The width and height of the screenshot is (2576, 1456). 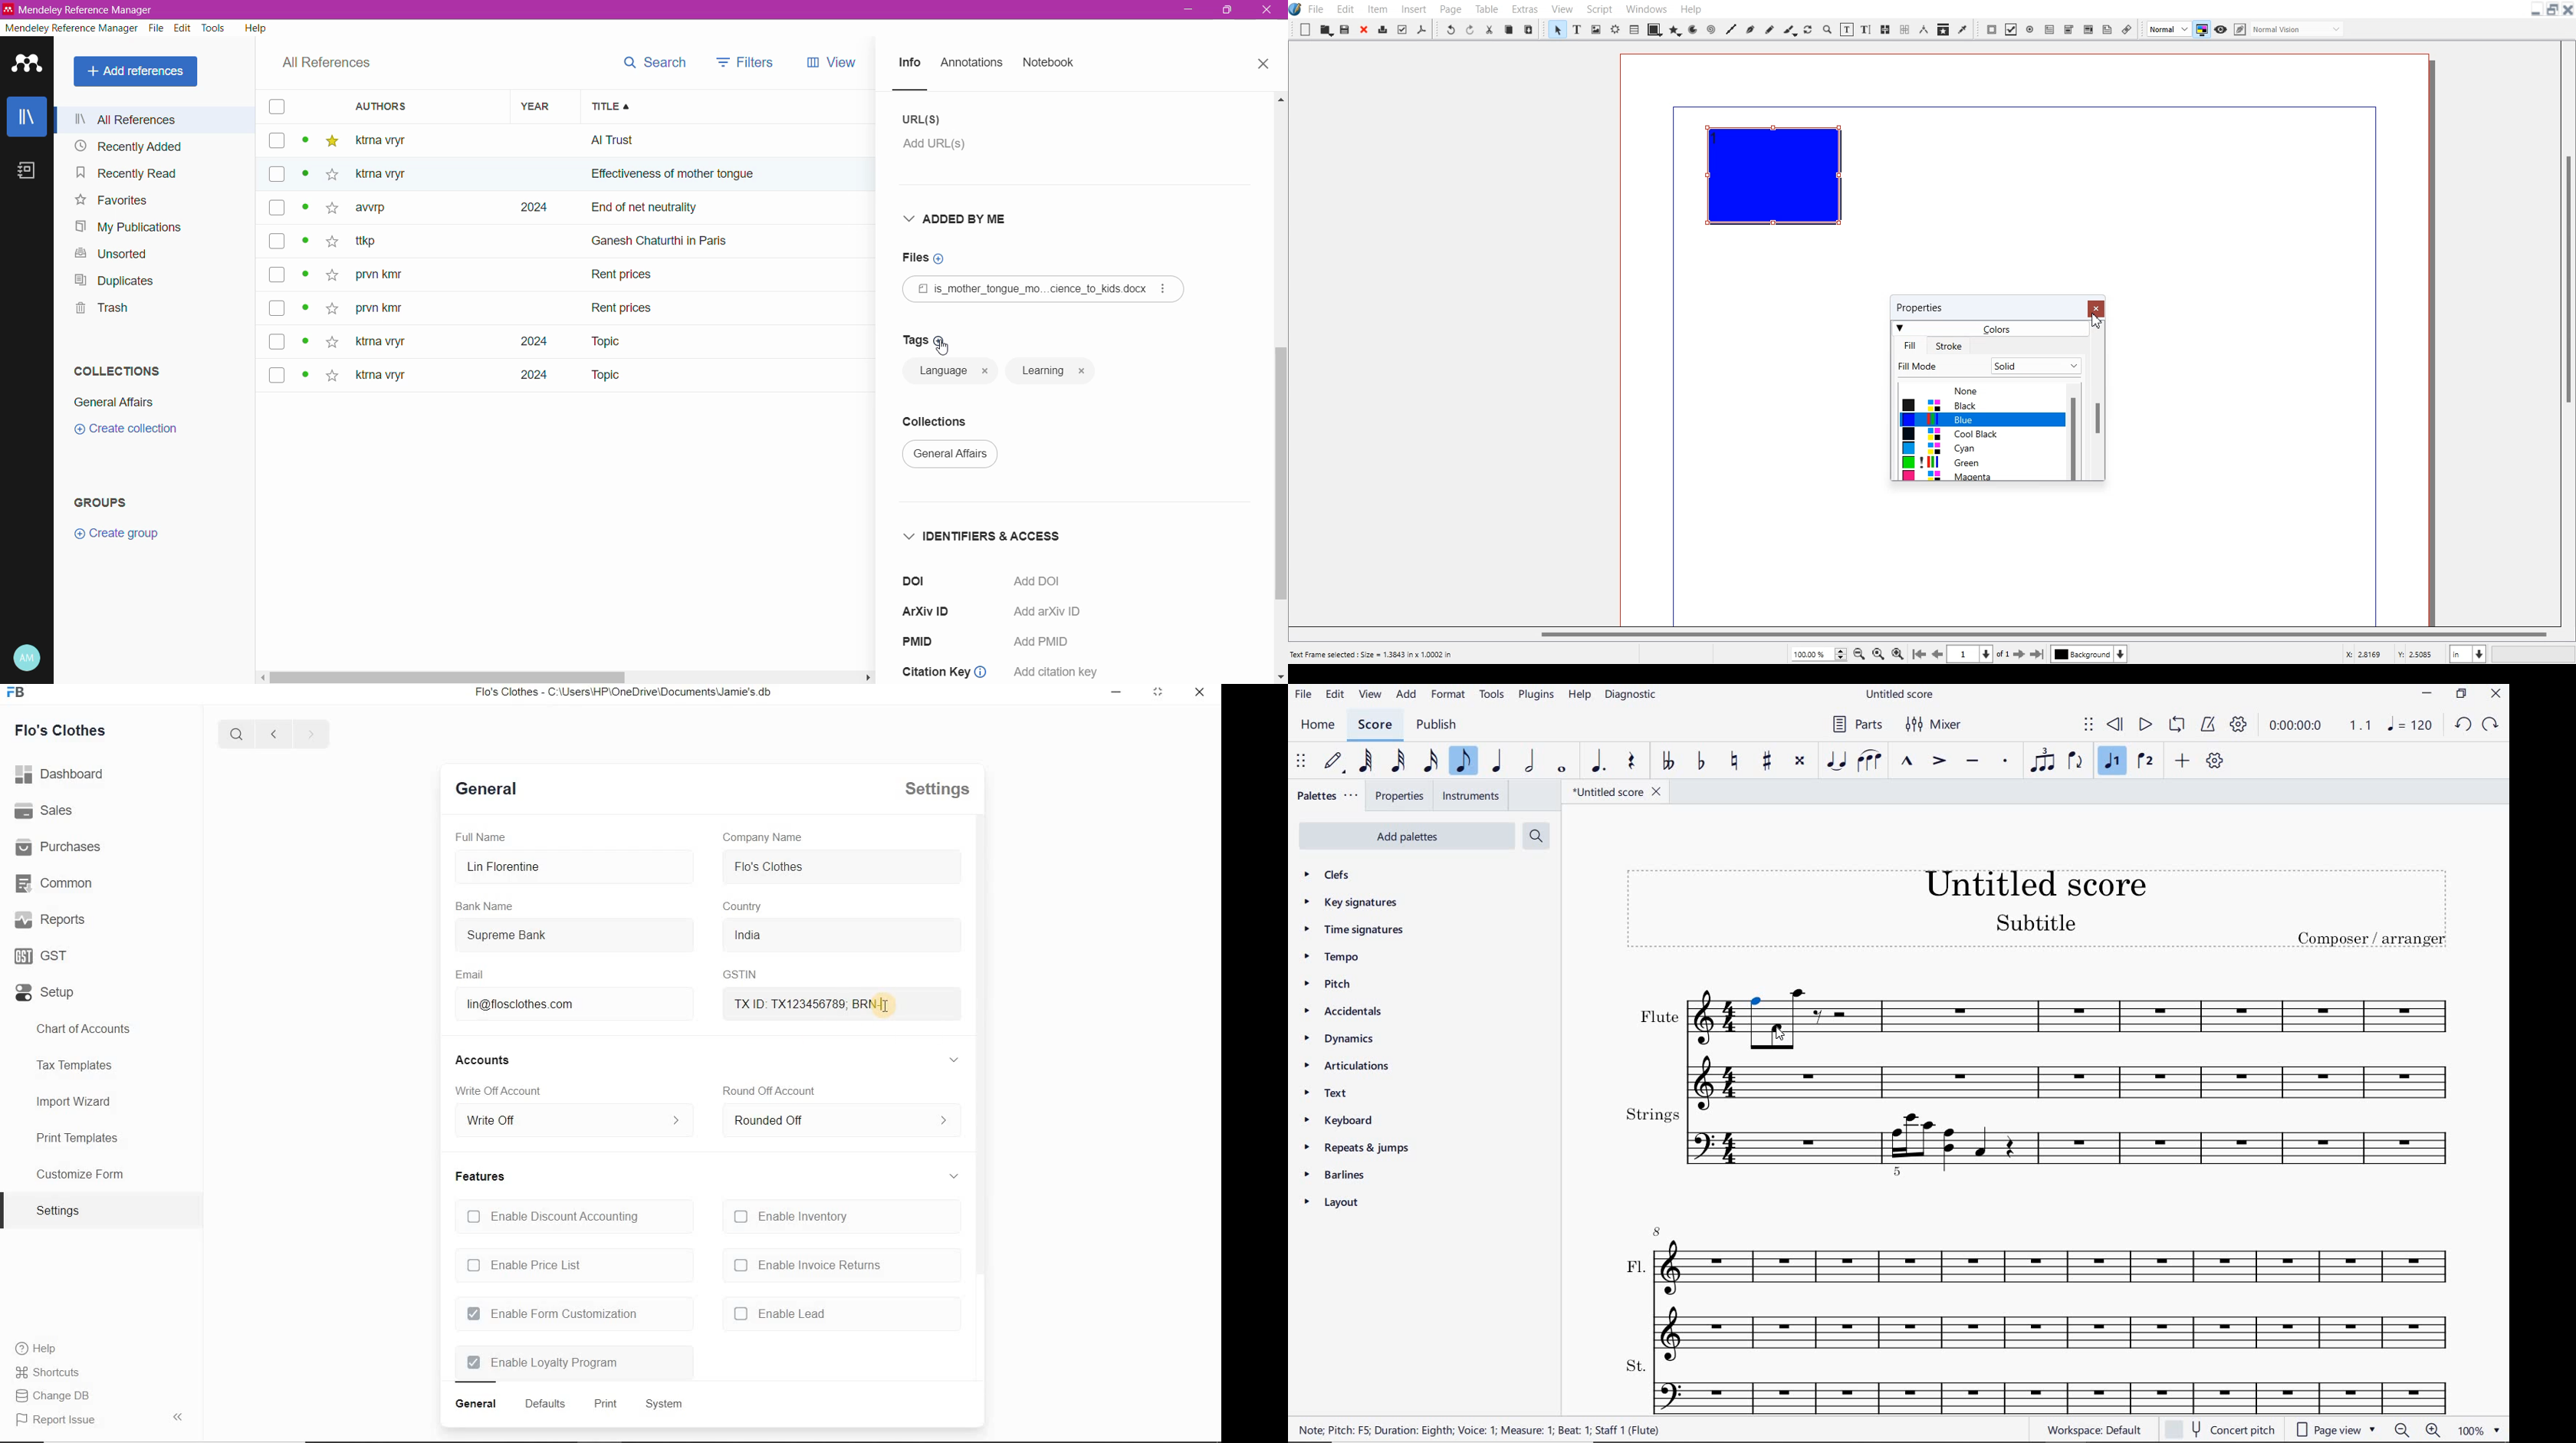 I want to click on Duplicates, so click(x=115, y=280).